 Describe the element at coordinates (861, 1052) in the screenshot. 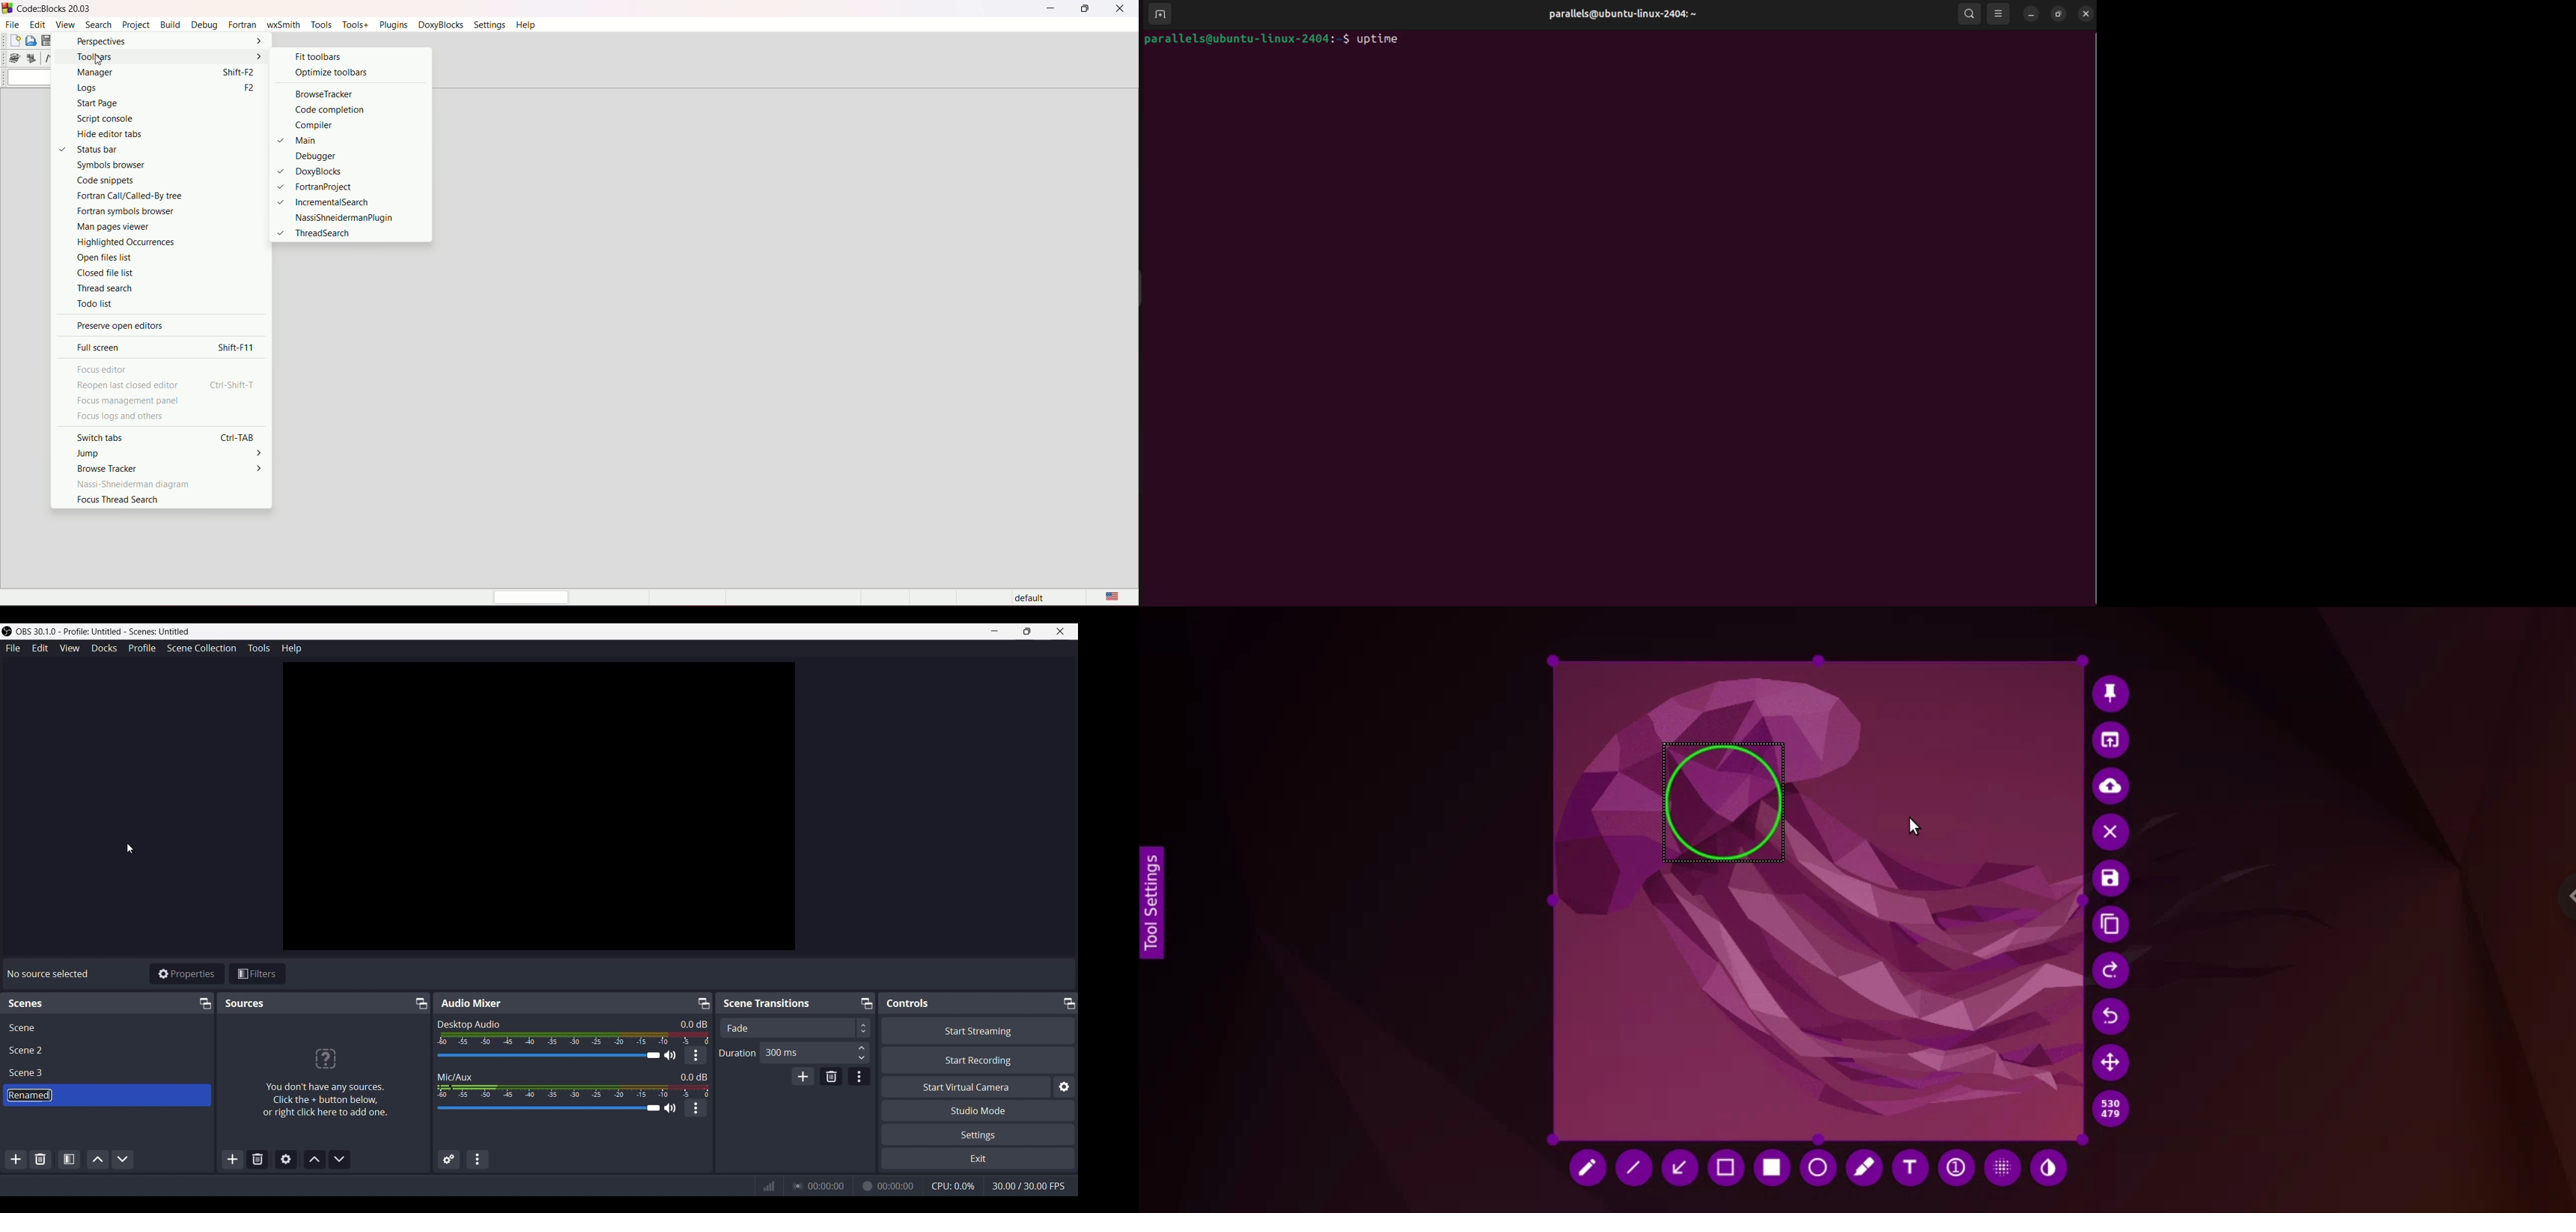

I see `Duration Input` at that location.